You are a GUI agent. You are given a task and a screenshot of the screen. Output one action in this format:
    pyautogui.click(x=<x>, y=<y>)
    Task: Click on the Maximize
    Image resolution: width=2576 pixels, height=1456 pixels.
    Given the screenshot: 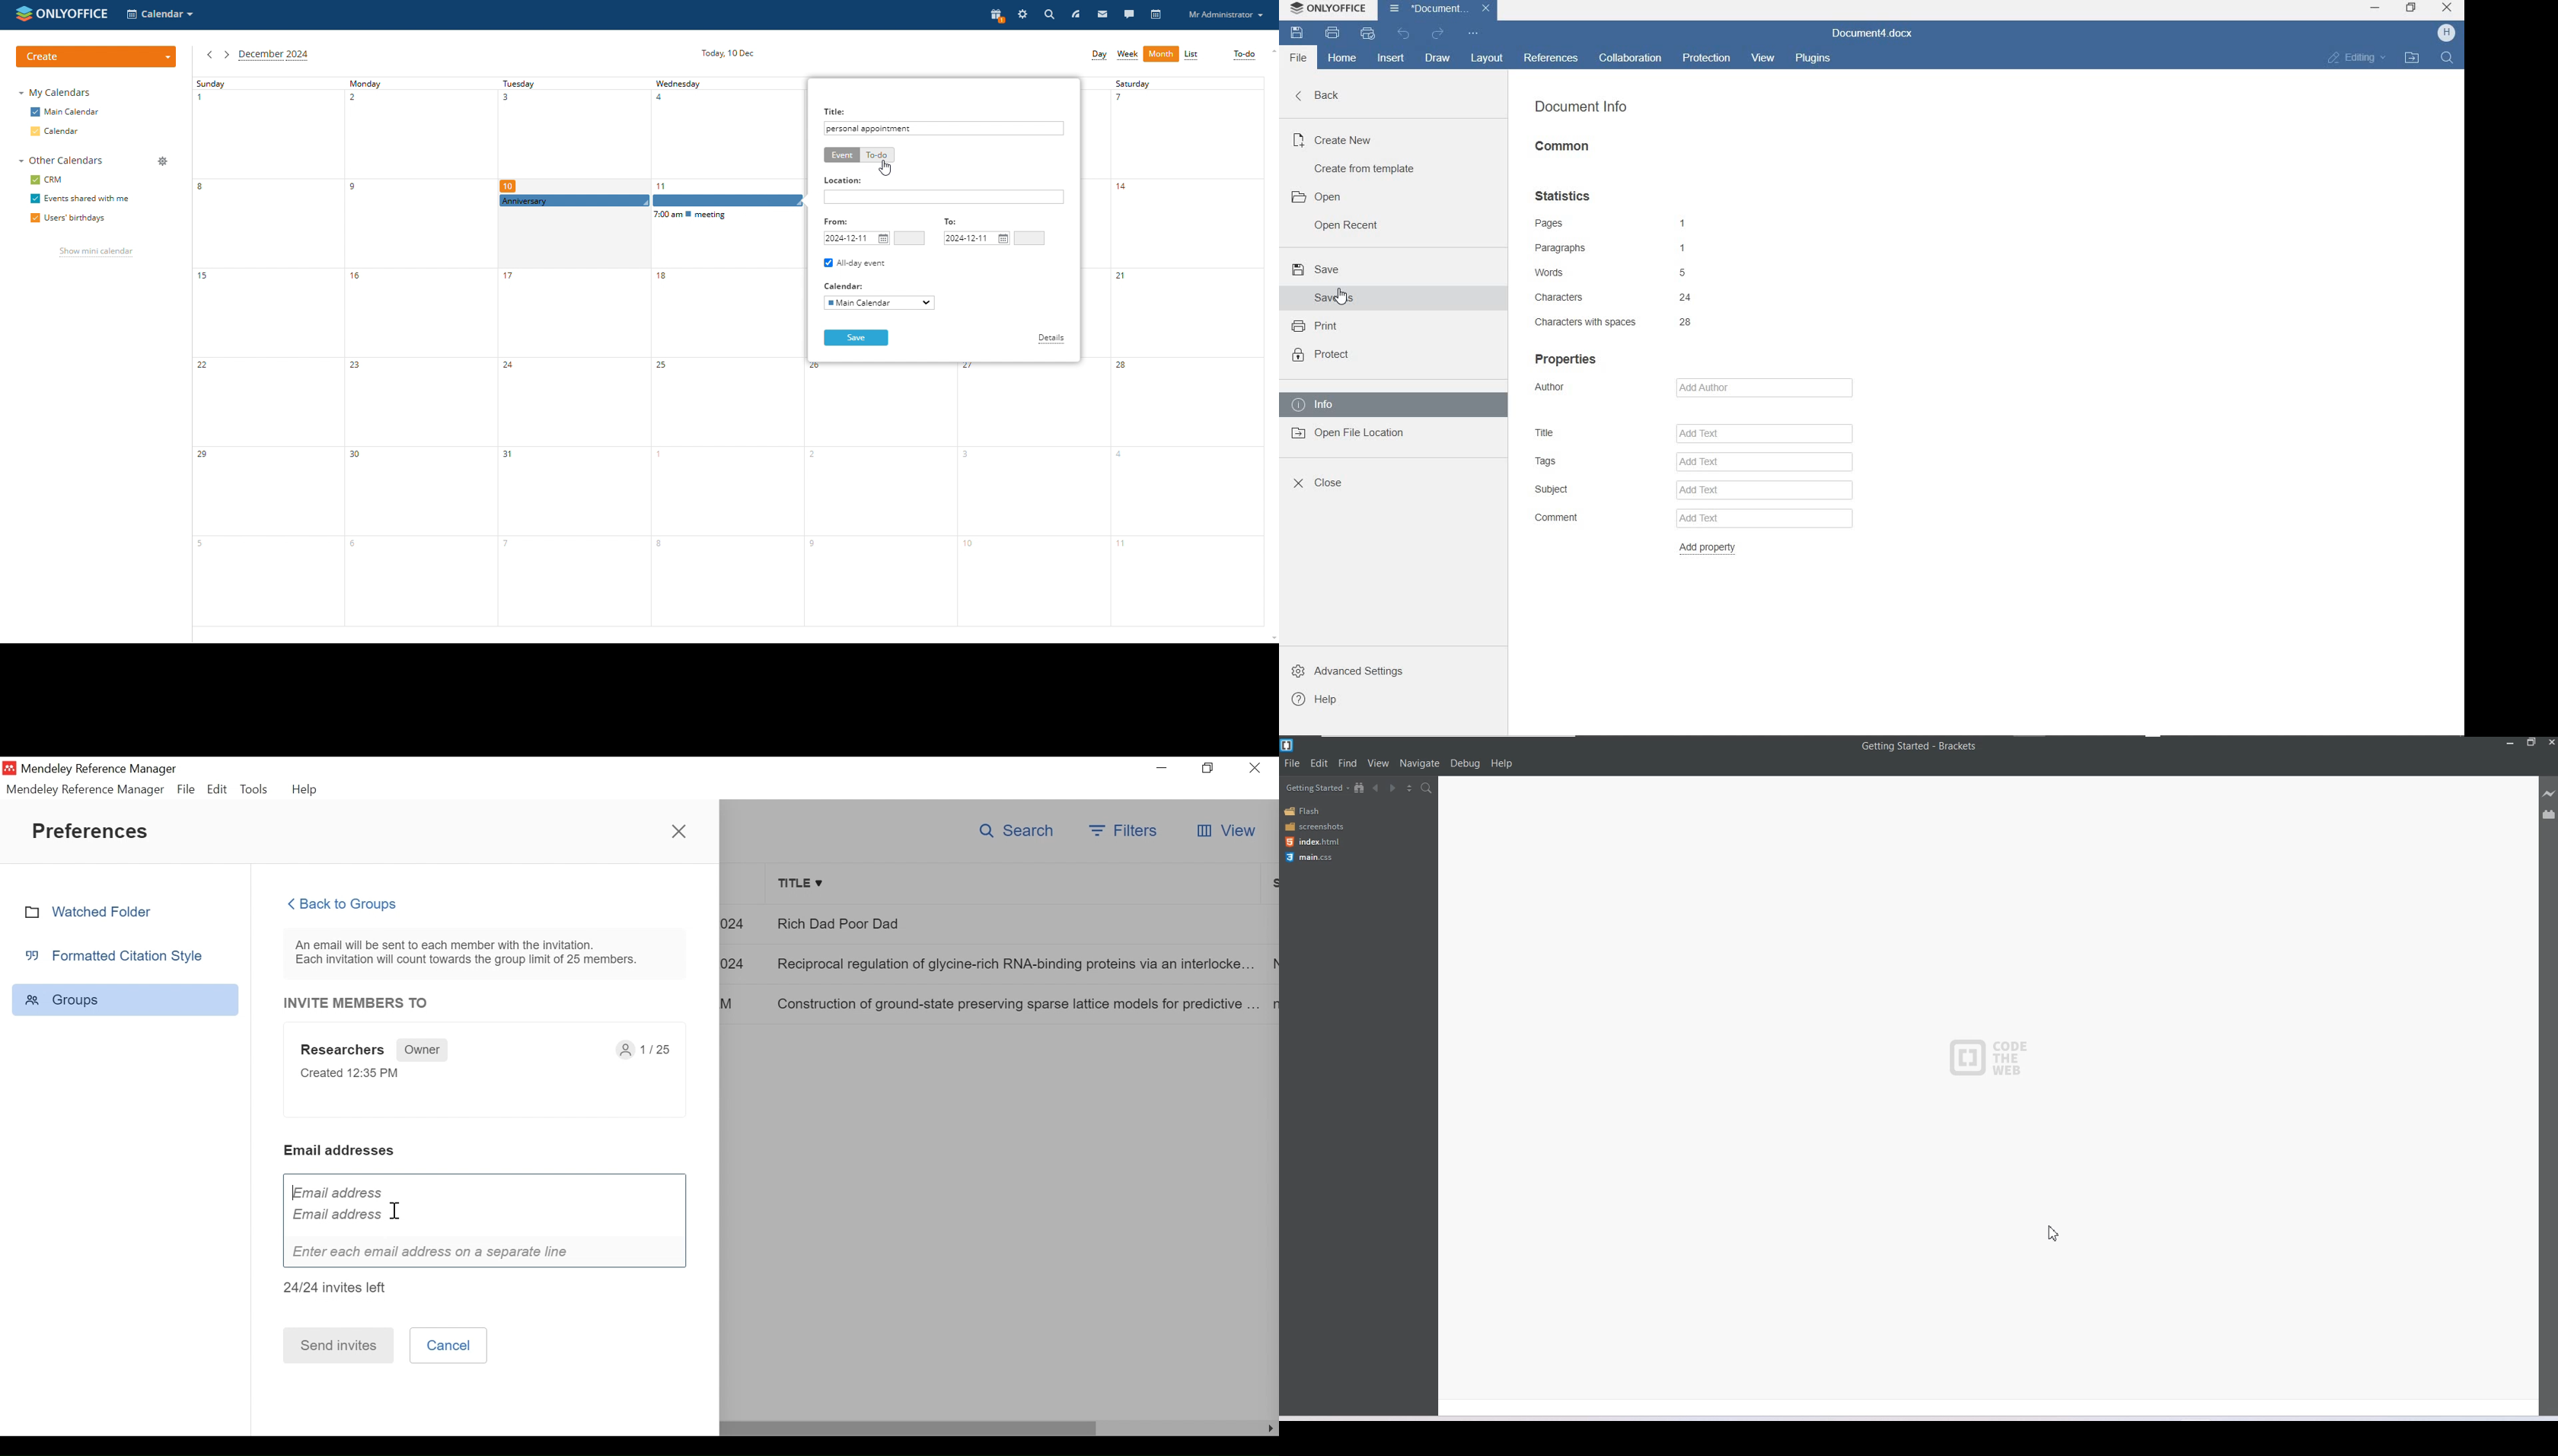 What is the action you would take?
    pyautogui.click(x=2531, y=743)
    